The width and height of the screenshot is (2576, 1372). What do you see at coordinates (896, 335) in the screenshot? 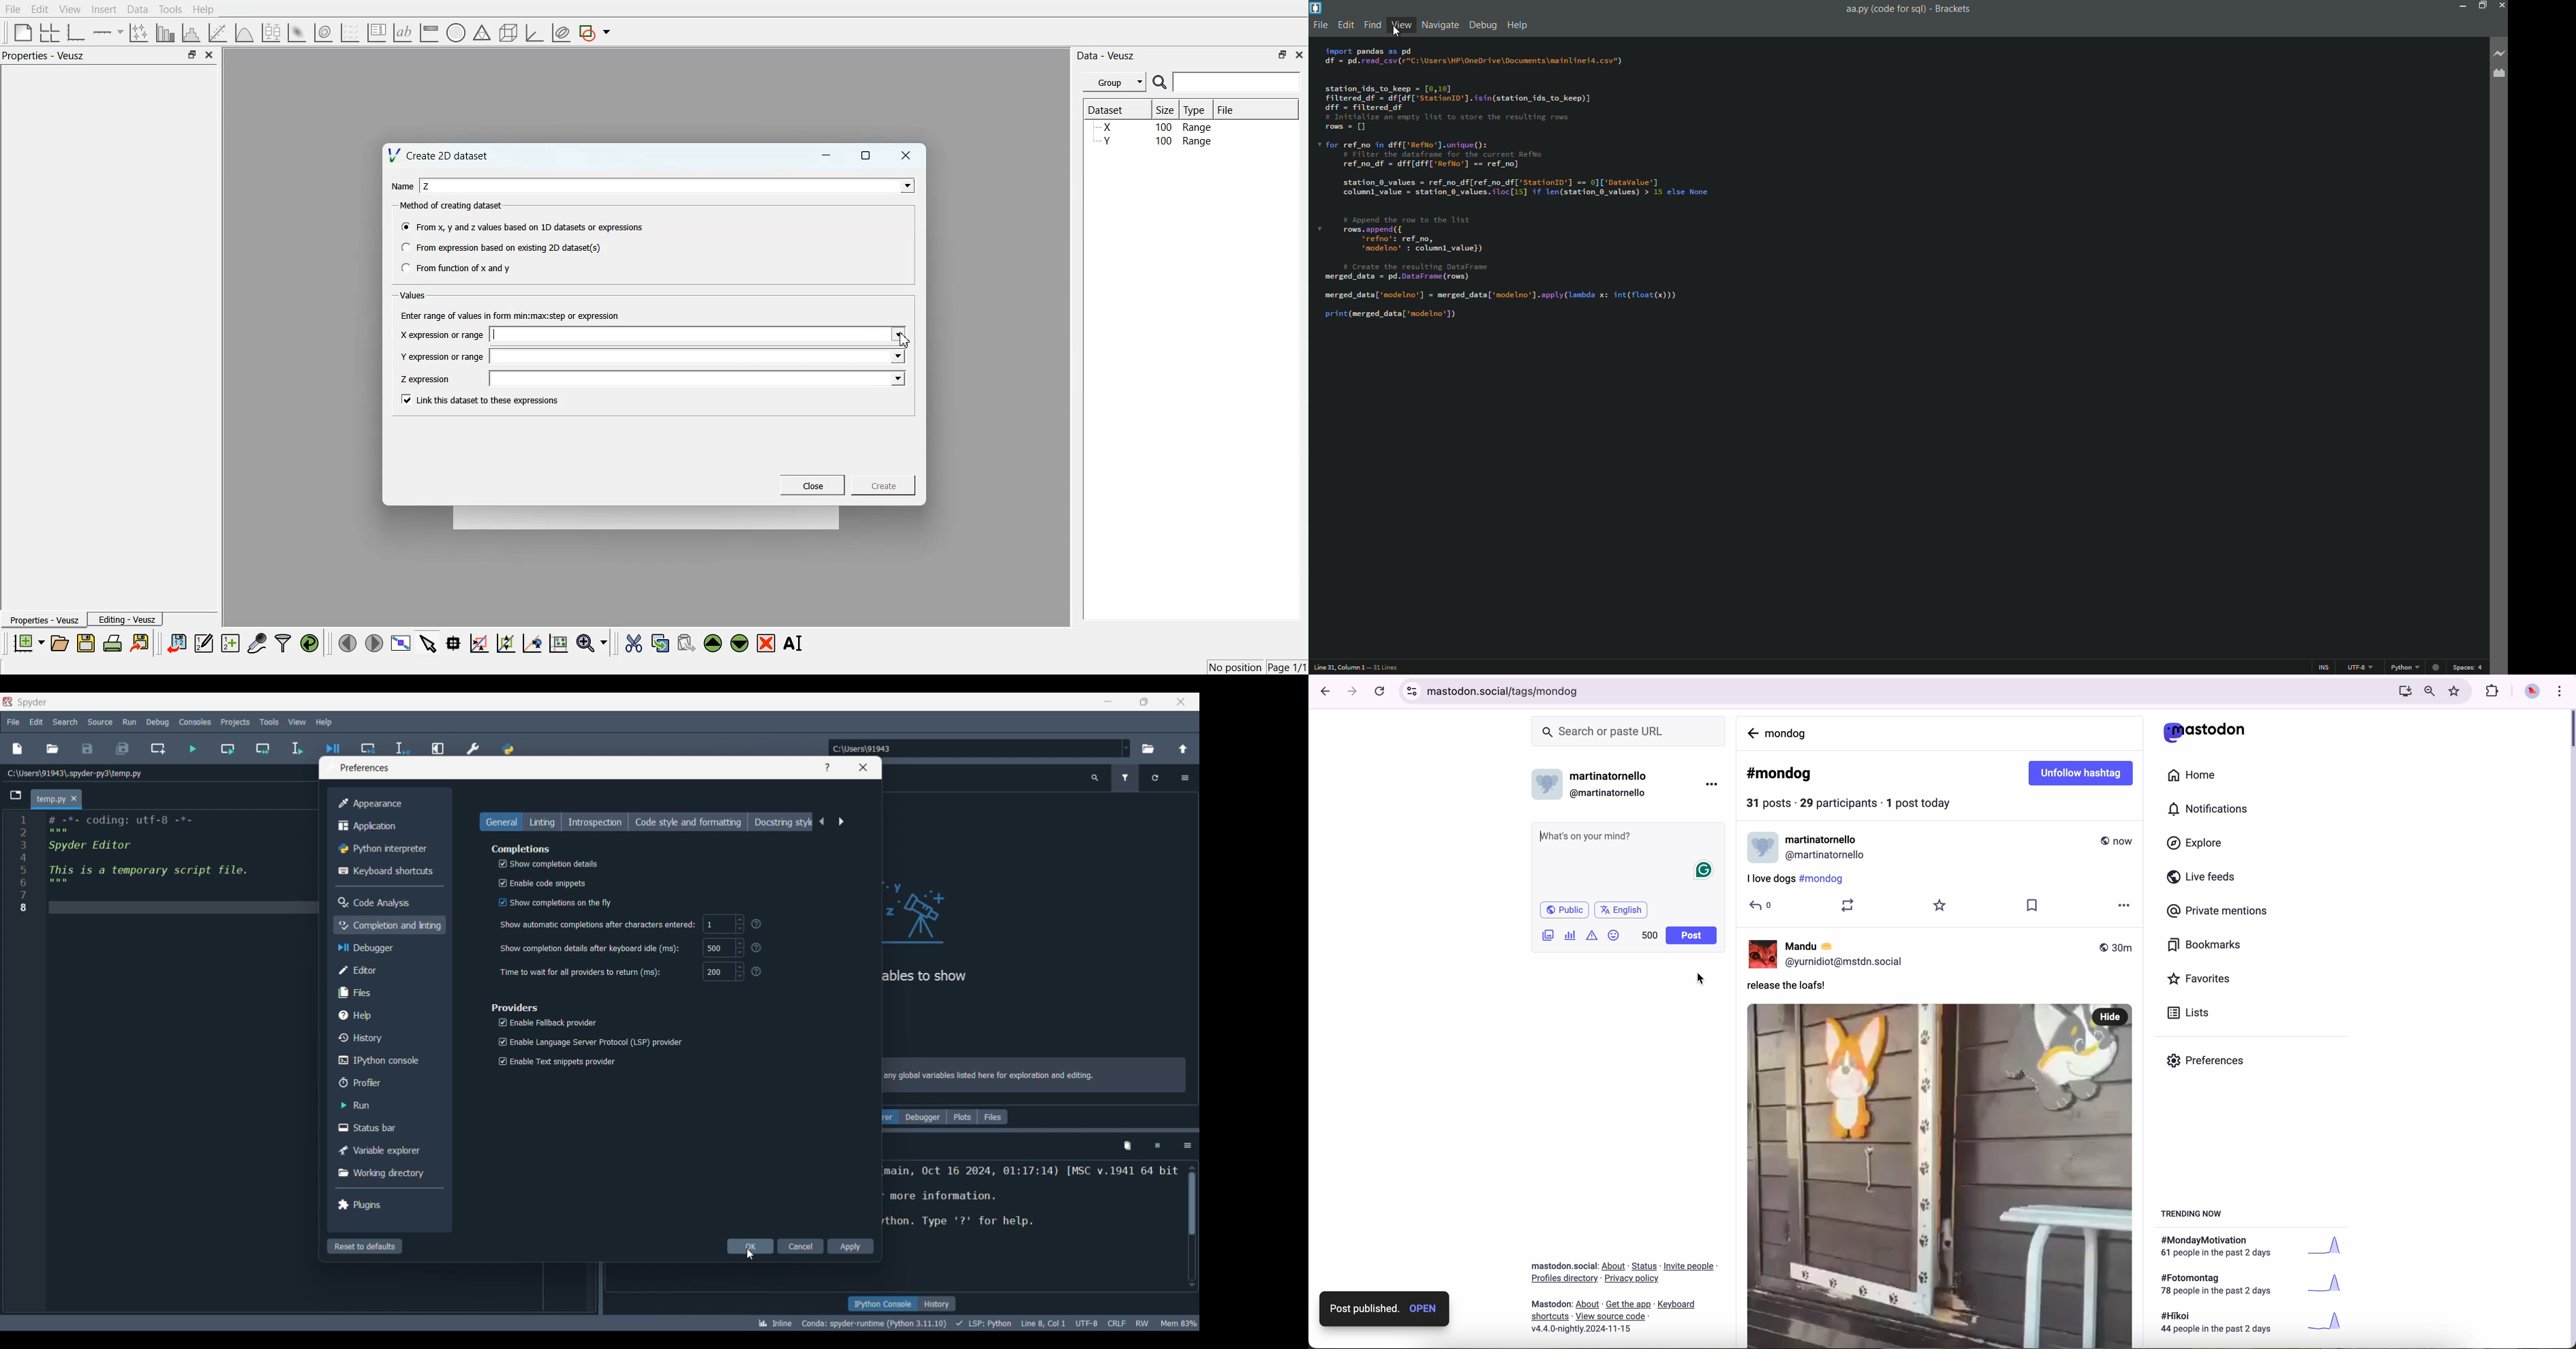
I see `Drop down` at bounding box center [896, 335].